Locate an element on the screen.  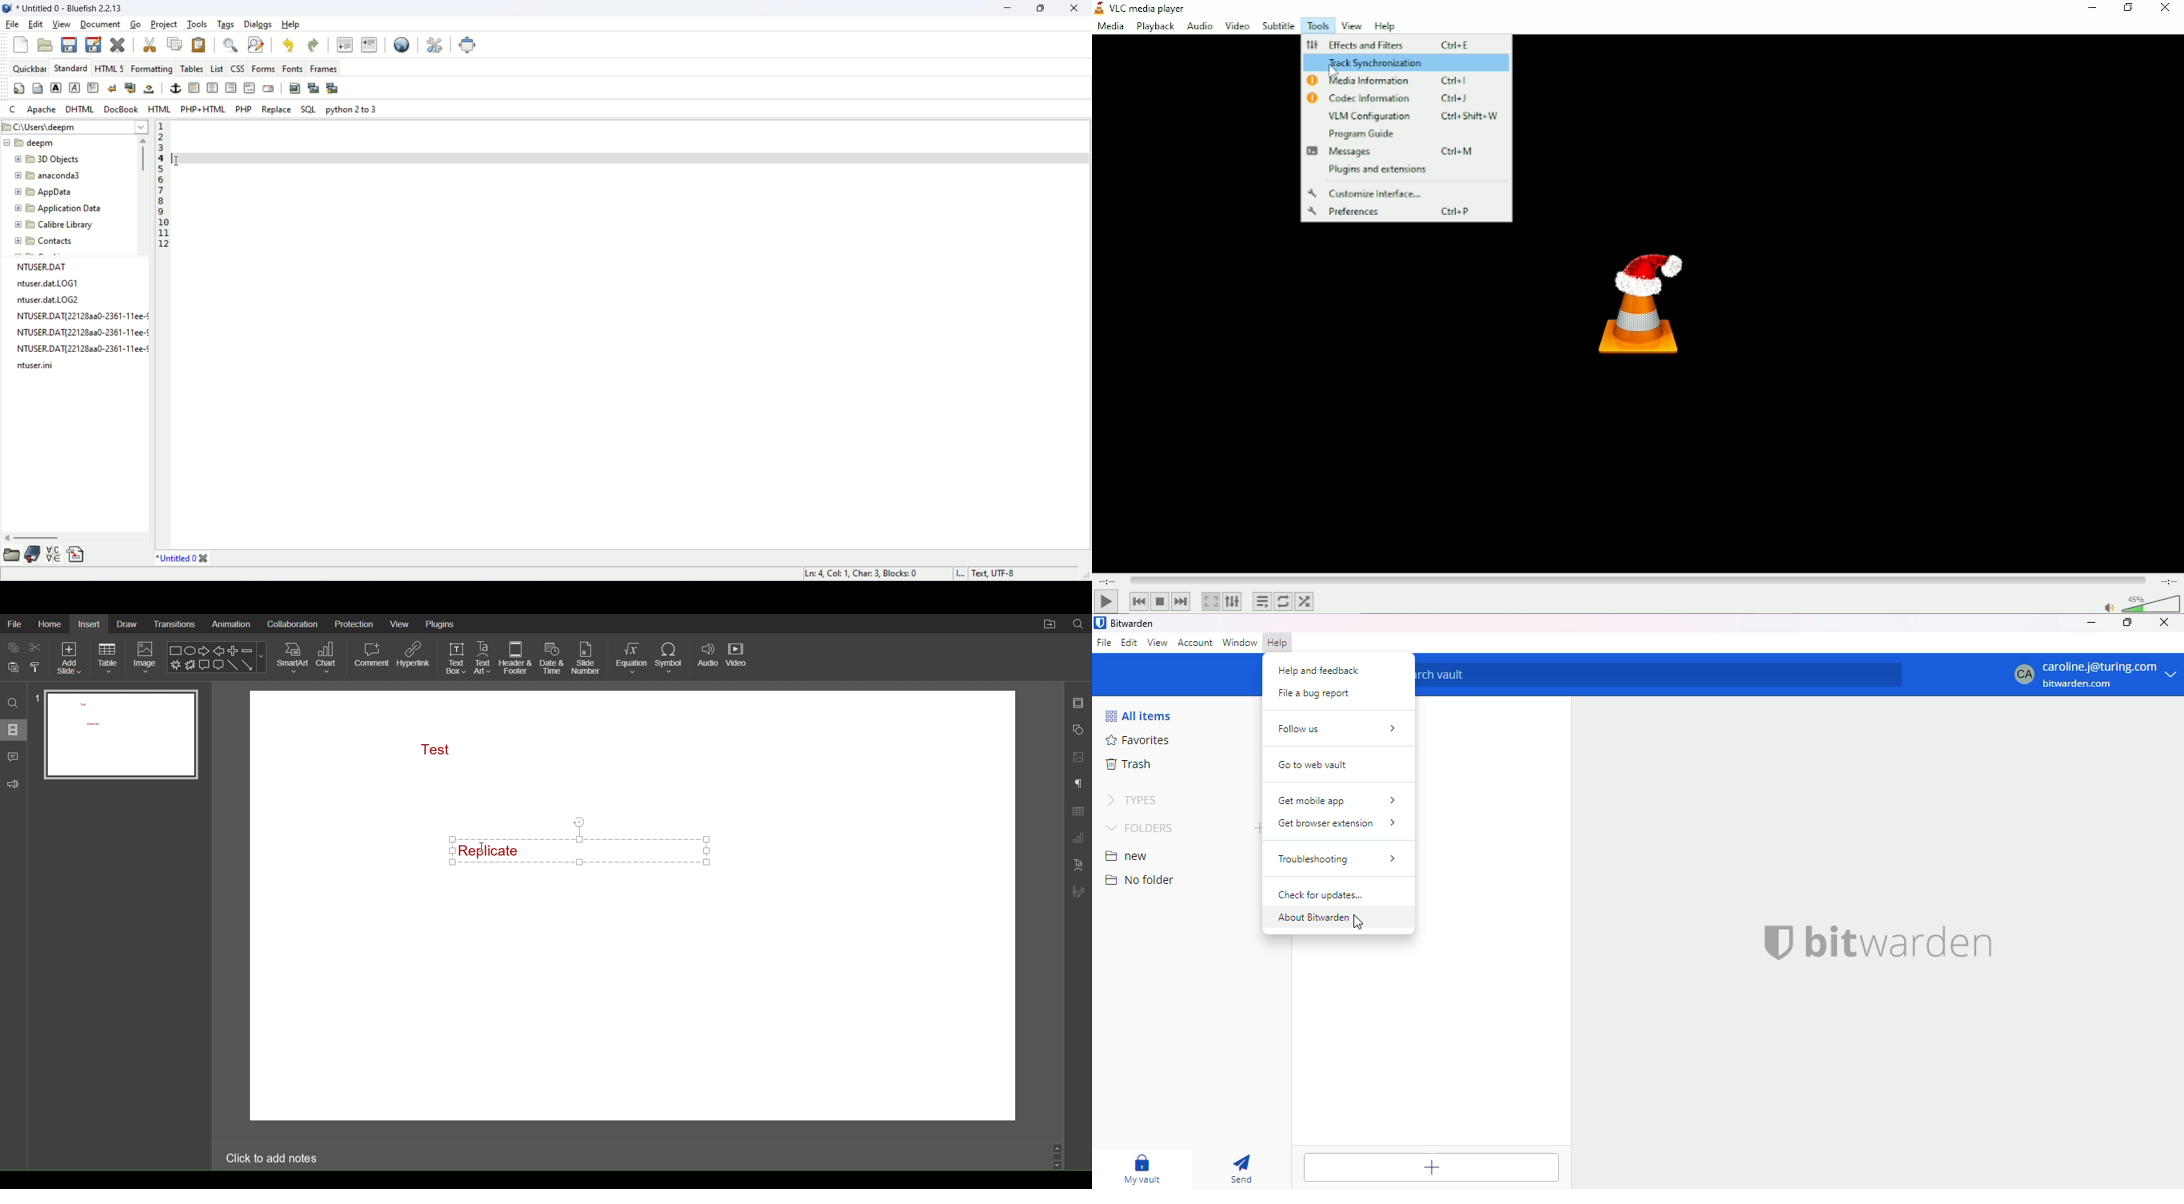
undo is located at coordinates (287, 44).